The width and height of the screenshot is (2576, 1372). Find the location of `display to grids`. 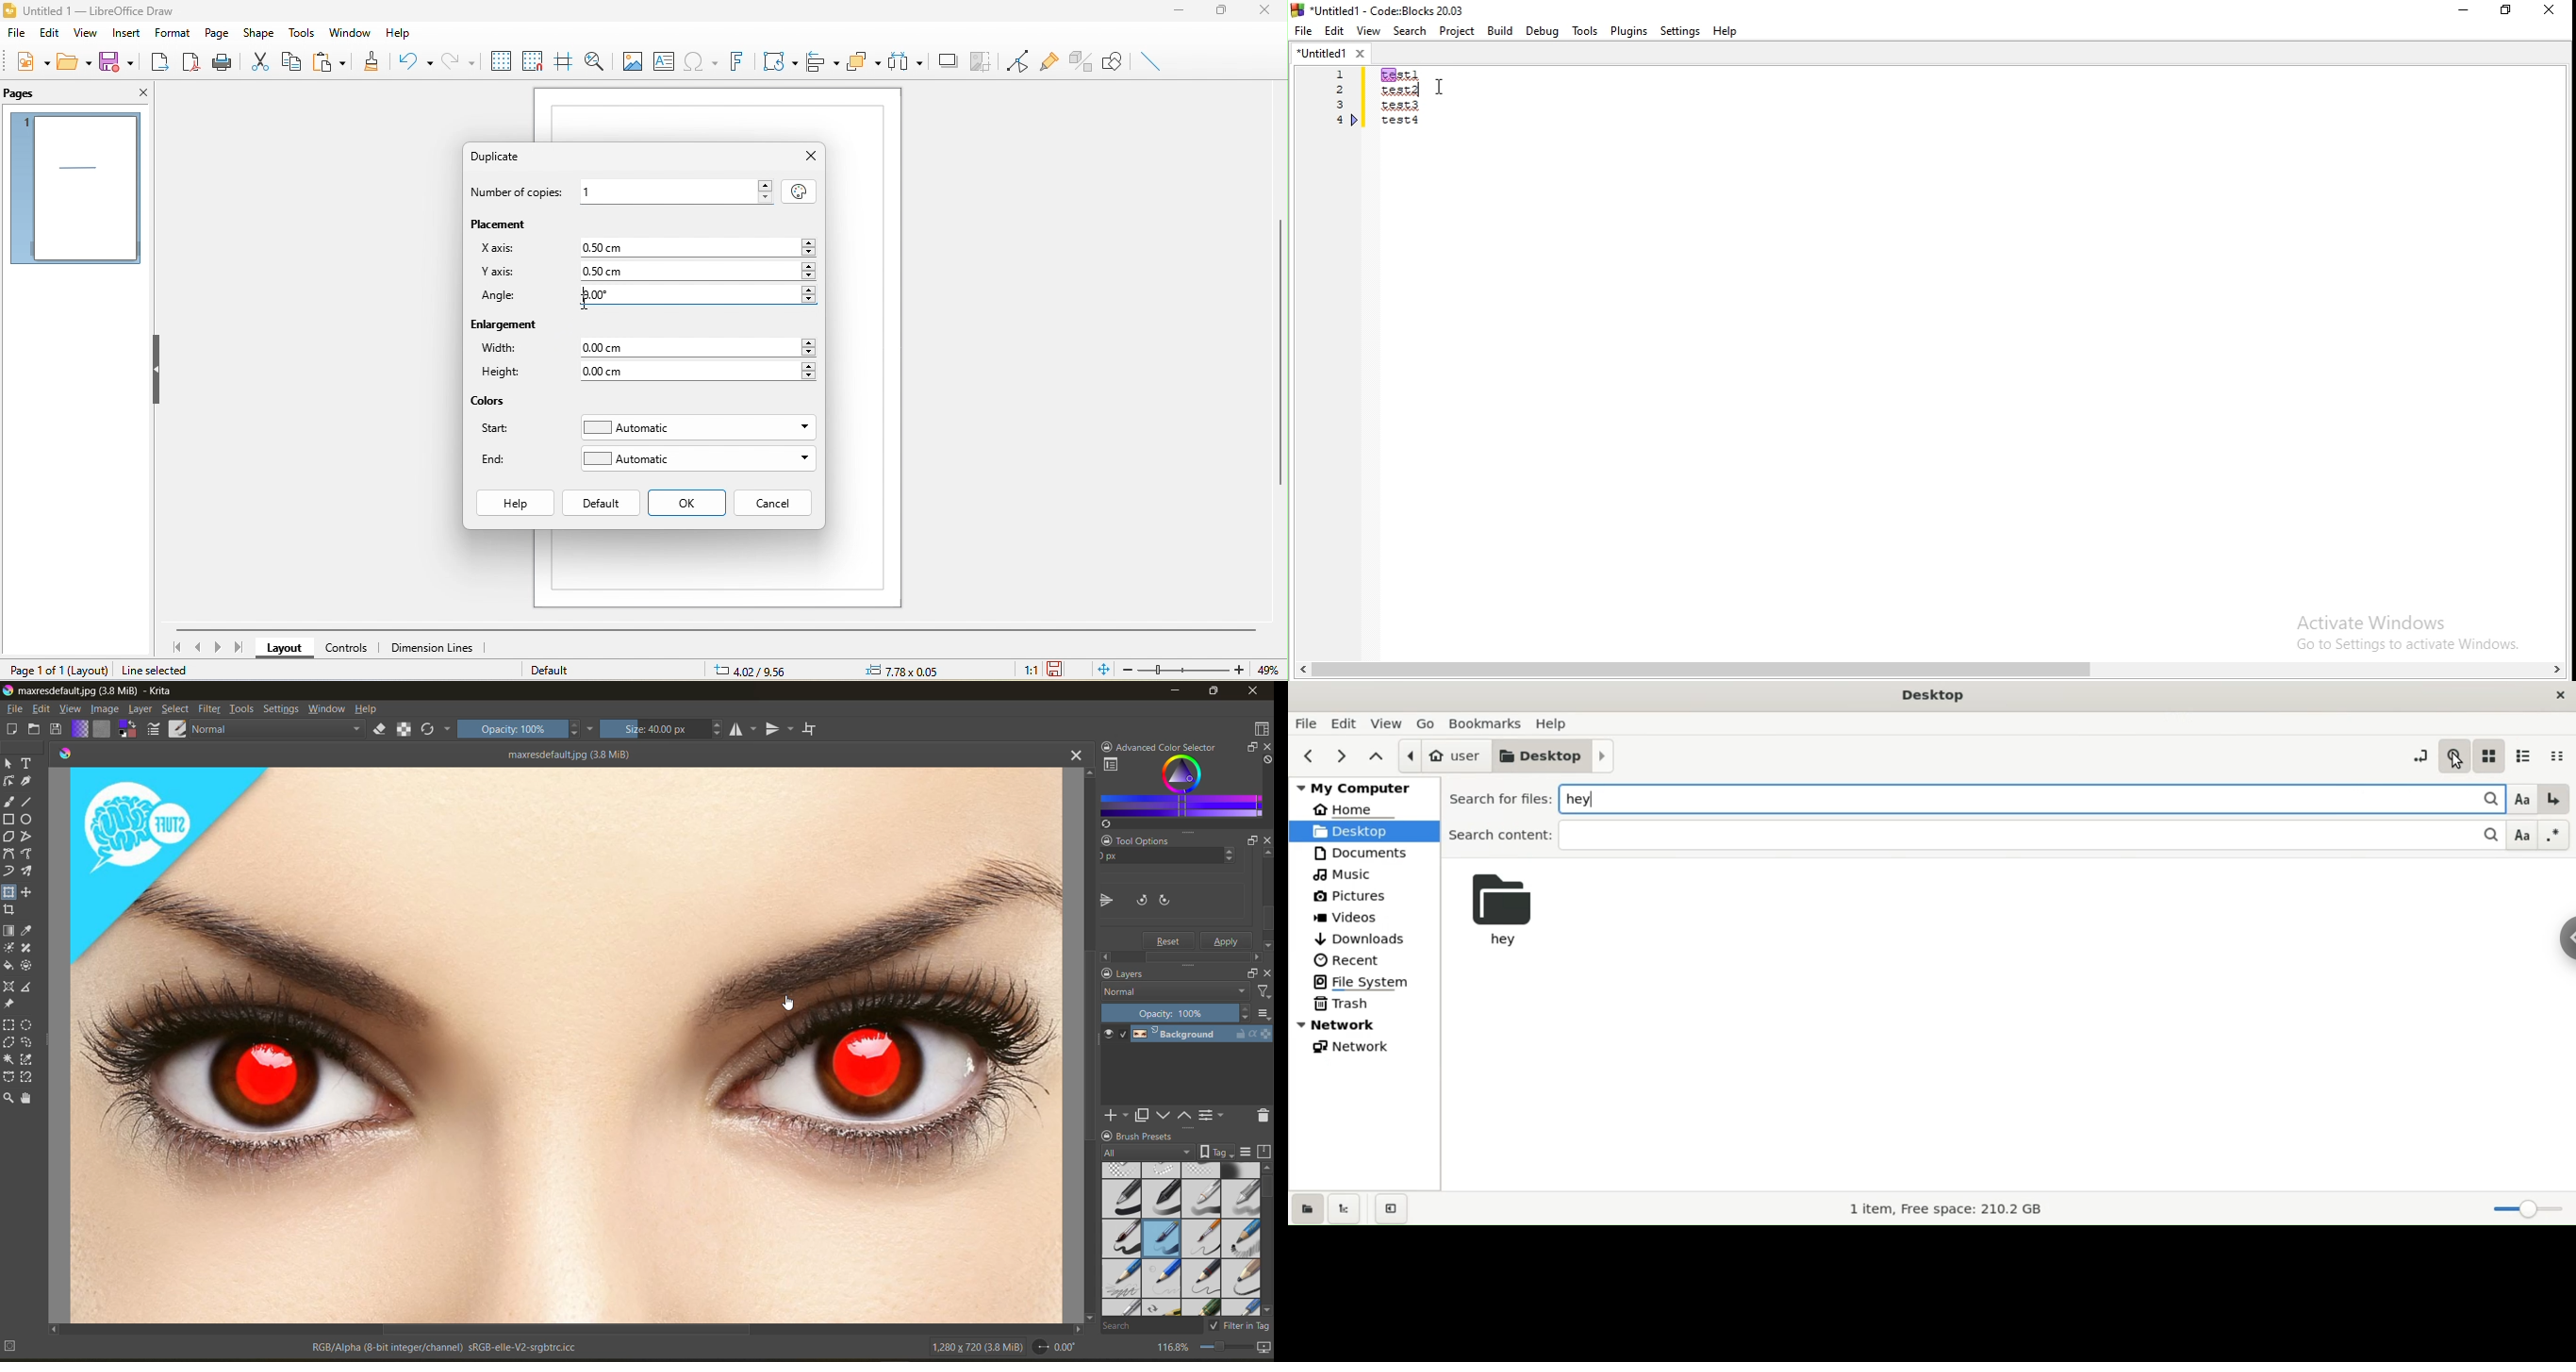

display to grids is located at coordinates (500, 60).